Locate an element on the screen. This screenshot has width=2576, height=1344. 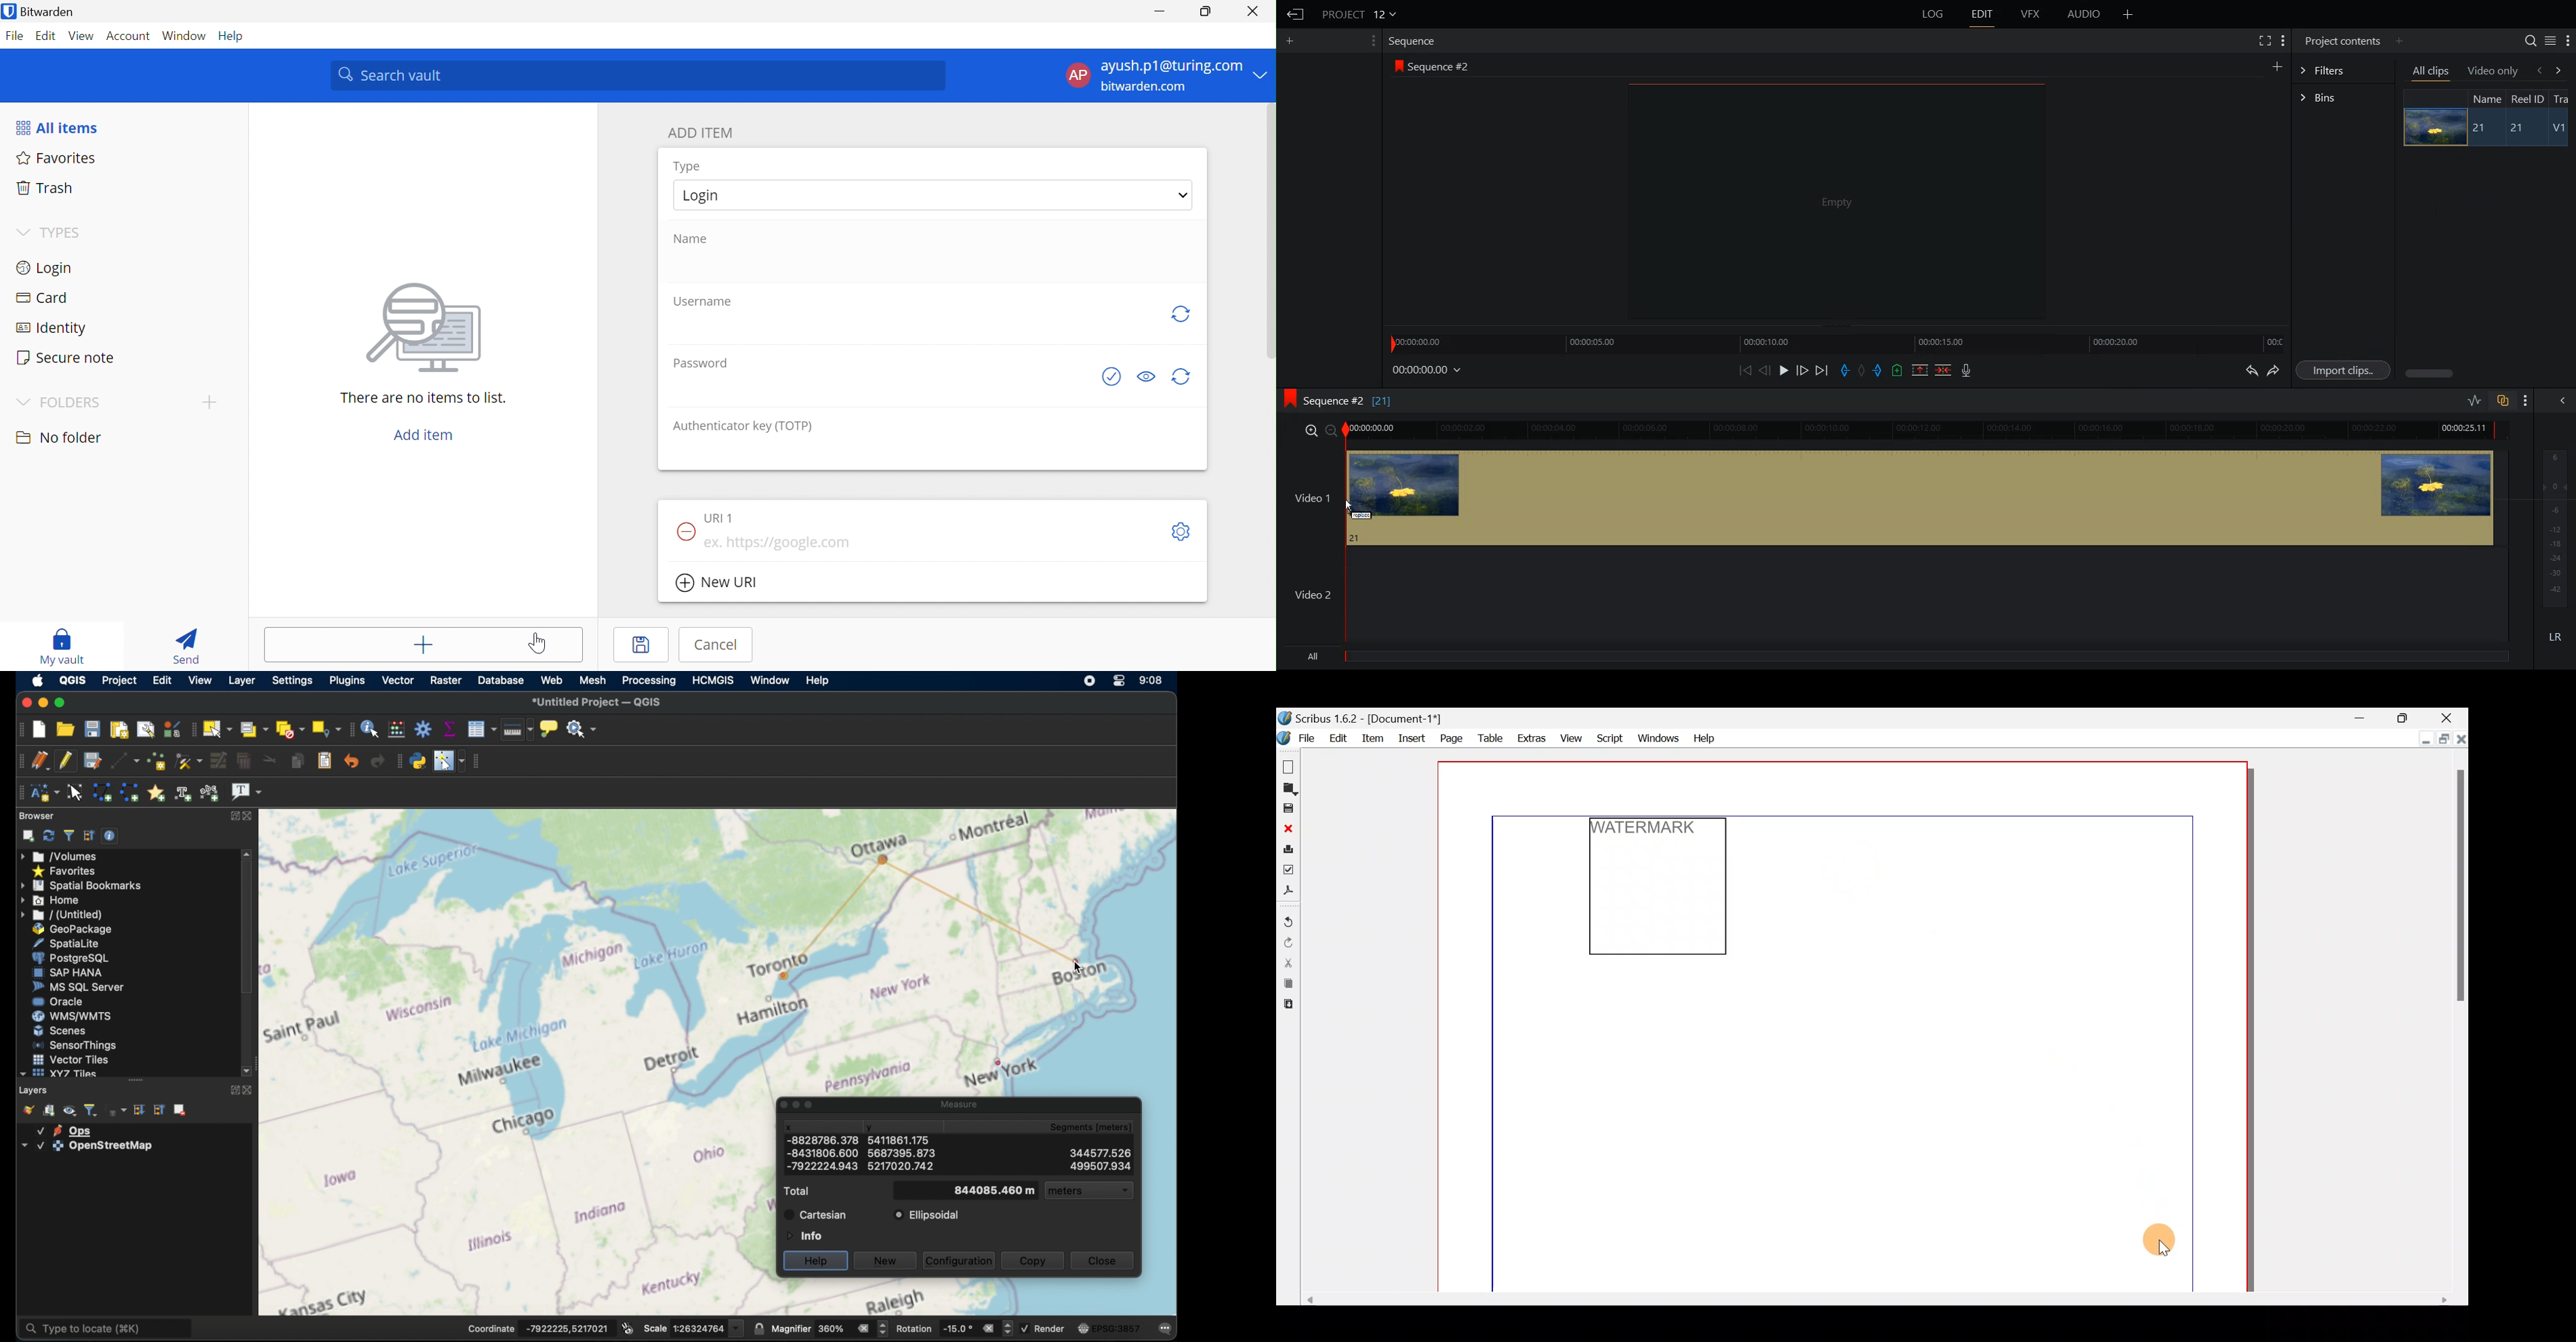
Close is located at coordinates (2450, 716).